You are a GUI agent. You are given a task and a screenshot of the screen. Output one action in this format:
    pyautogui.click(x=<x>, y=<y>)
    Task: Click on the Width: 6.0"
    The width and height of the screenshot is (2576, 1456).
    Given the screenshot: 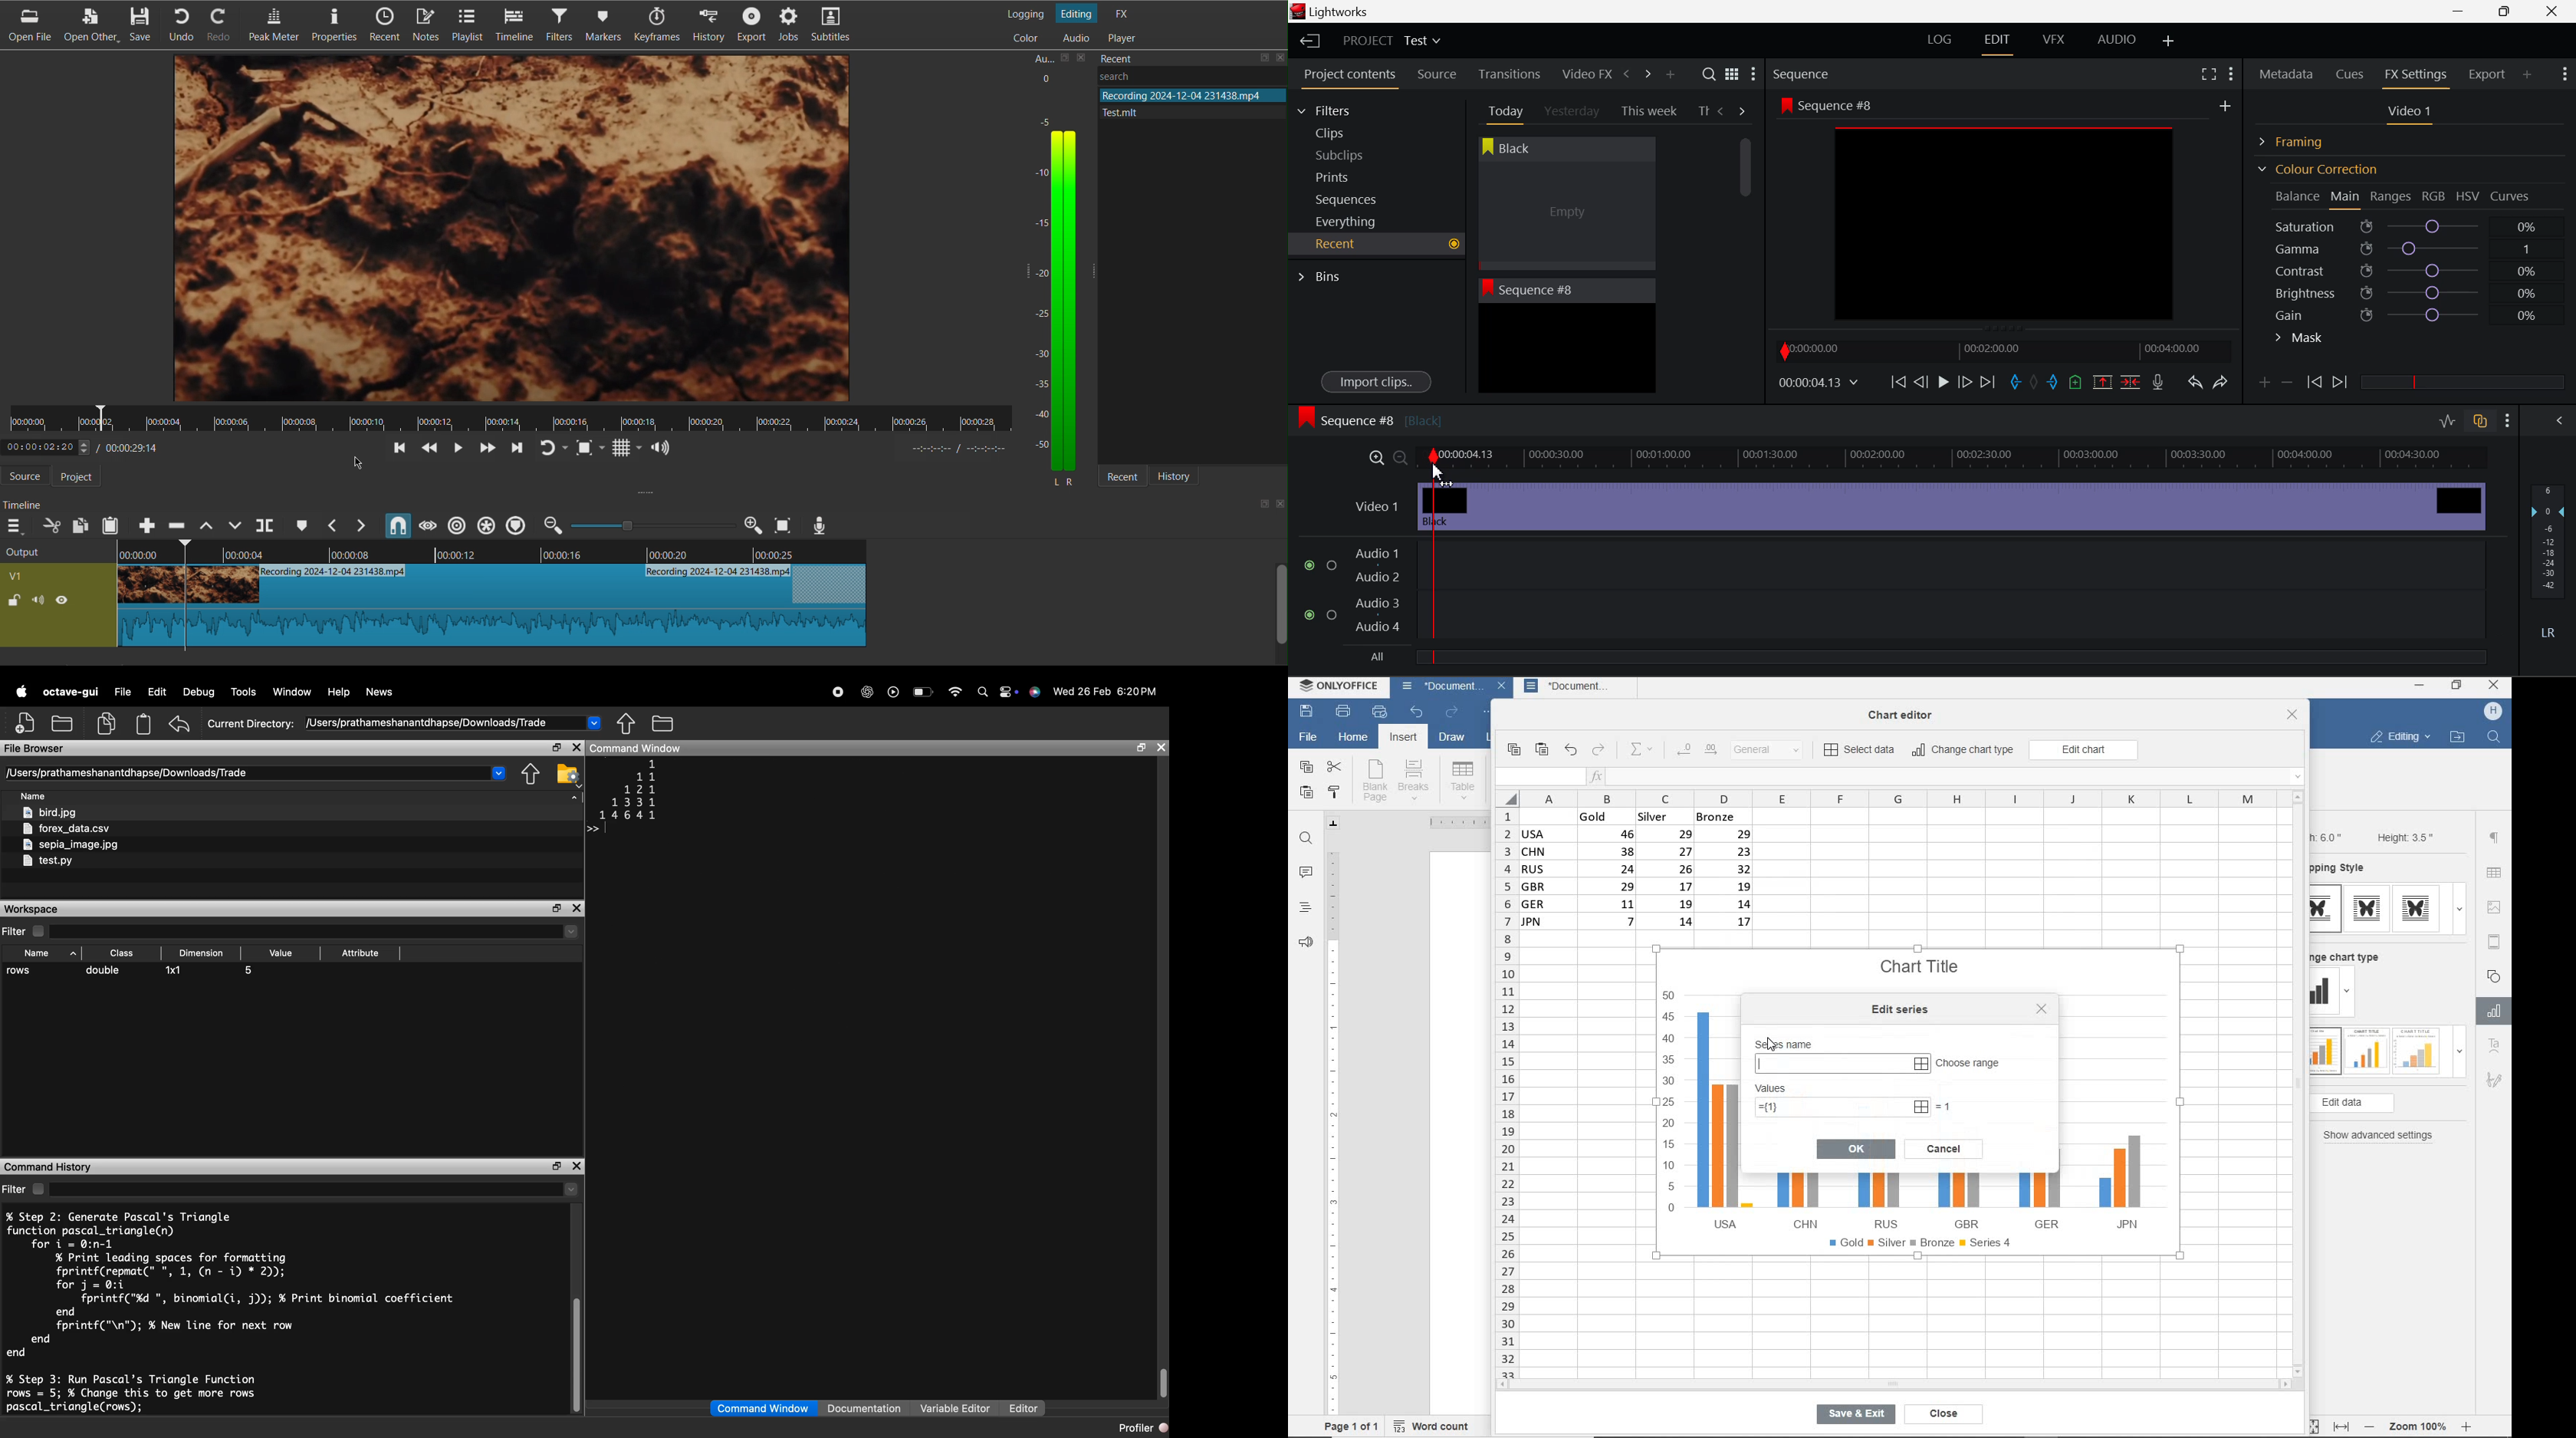 What is the action you would take?
    pyautogui.click(x=2329, y=836)
    